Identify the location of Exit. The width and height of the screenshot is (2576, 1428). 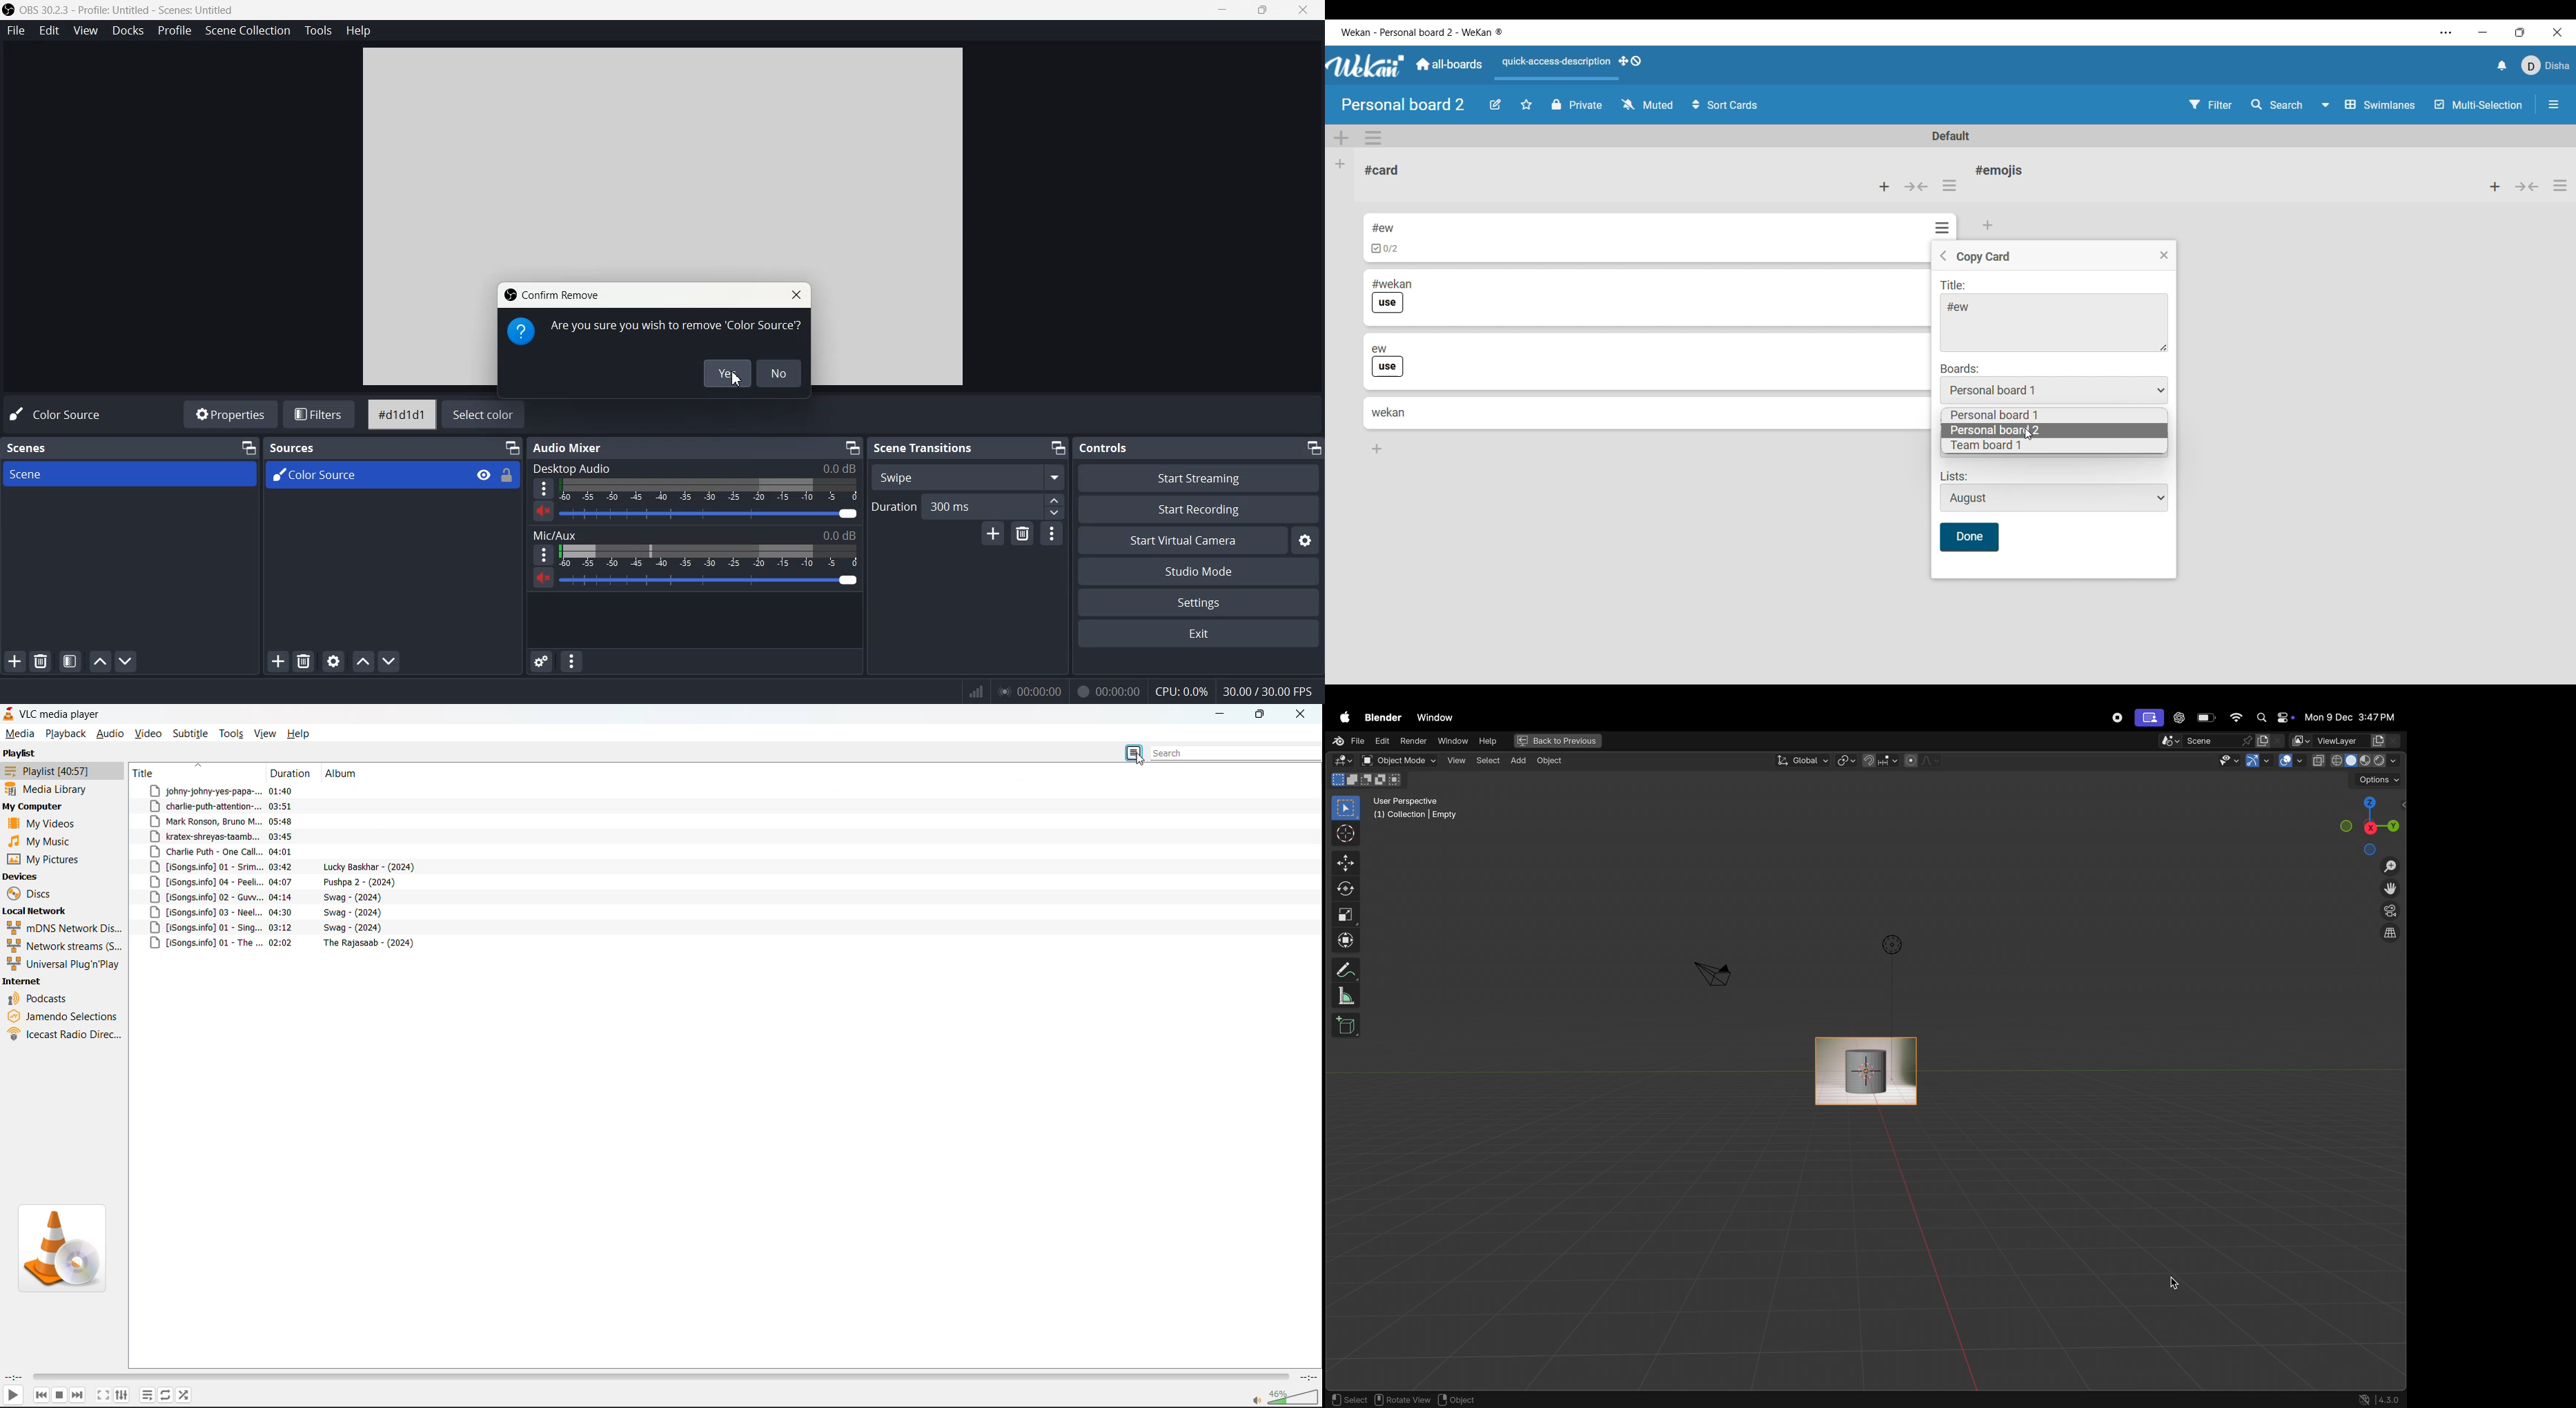
(1198, 634).